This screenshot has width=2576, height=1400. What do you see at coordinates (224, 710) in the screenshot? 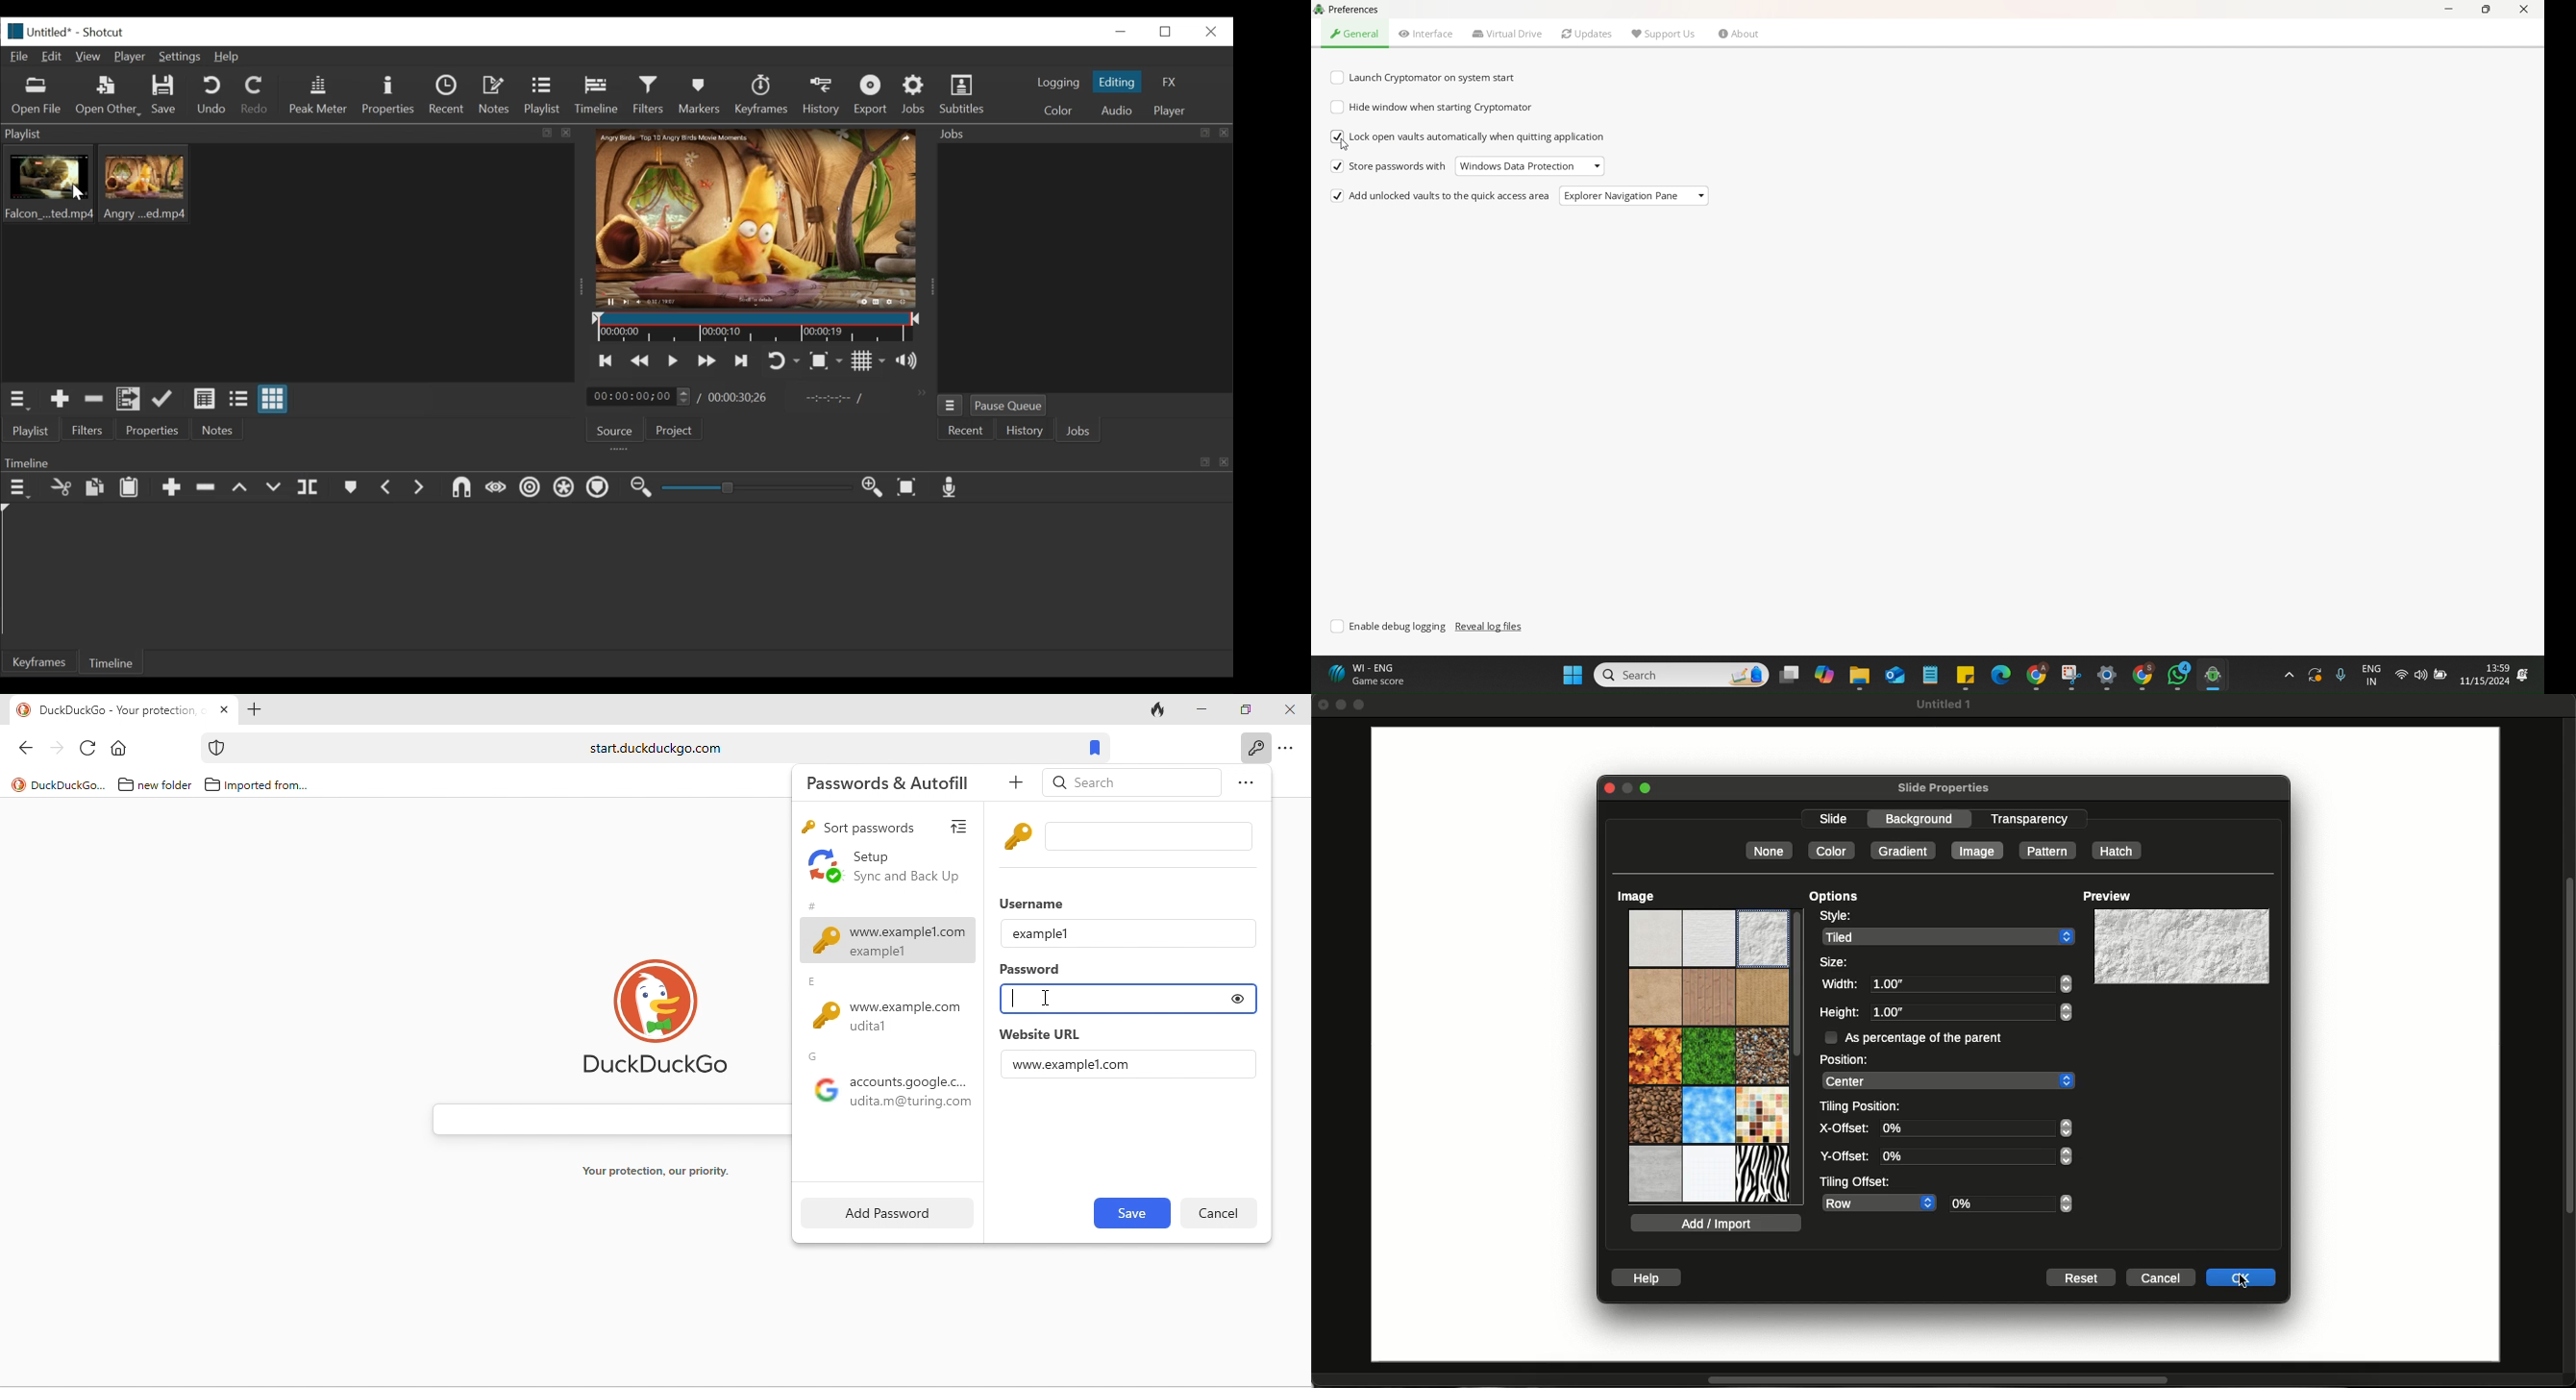
I see `close tab` at bounding box center [224, 710].